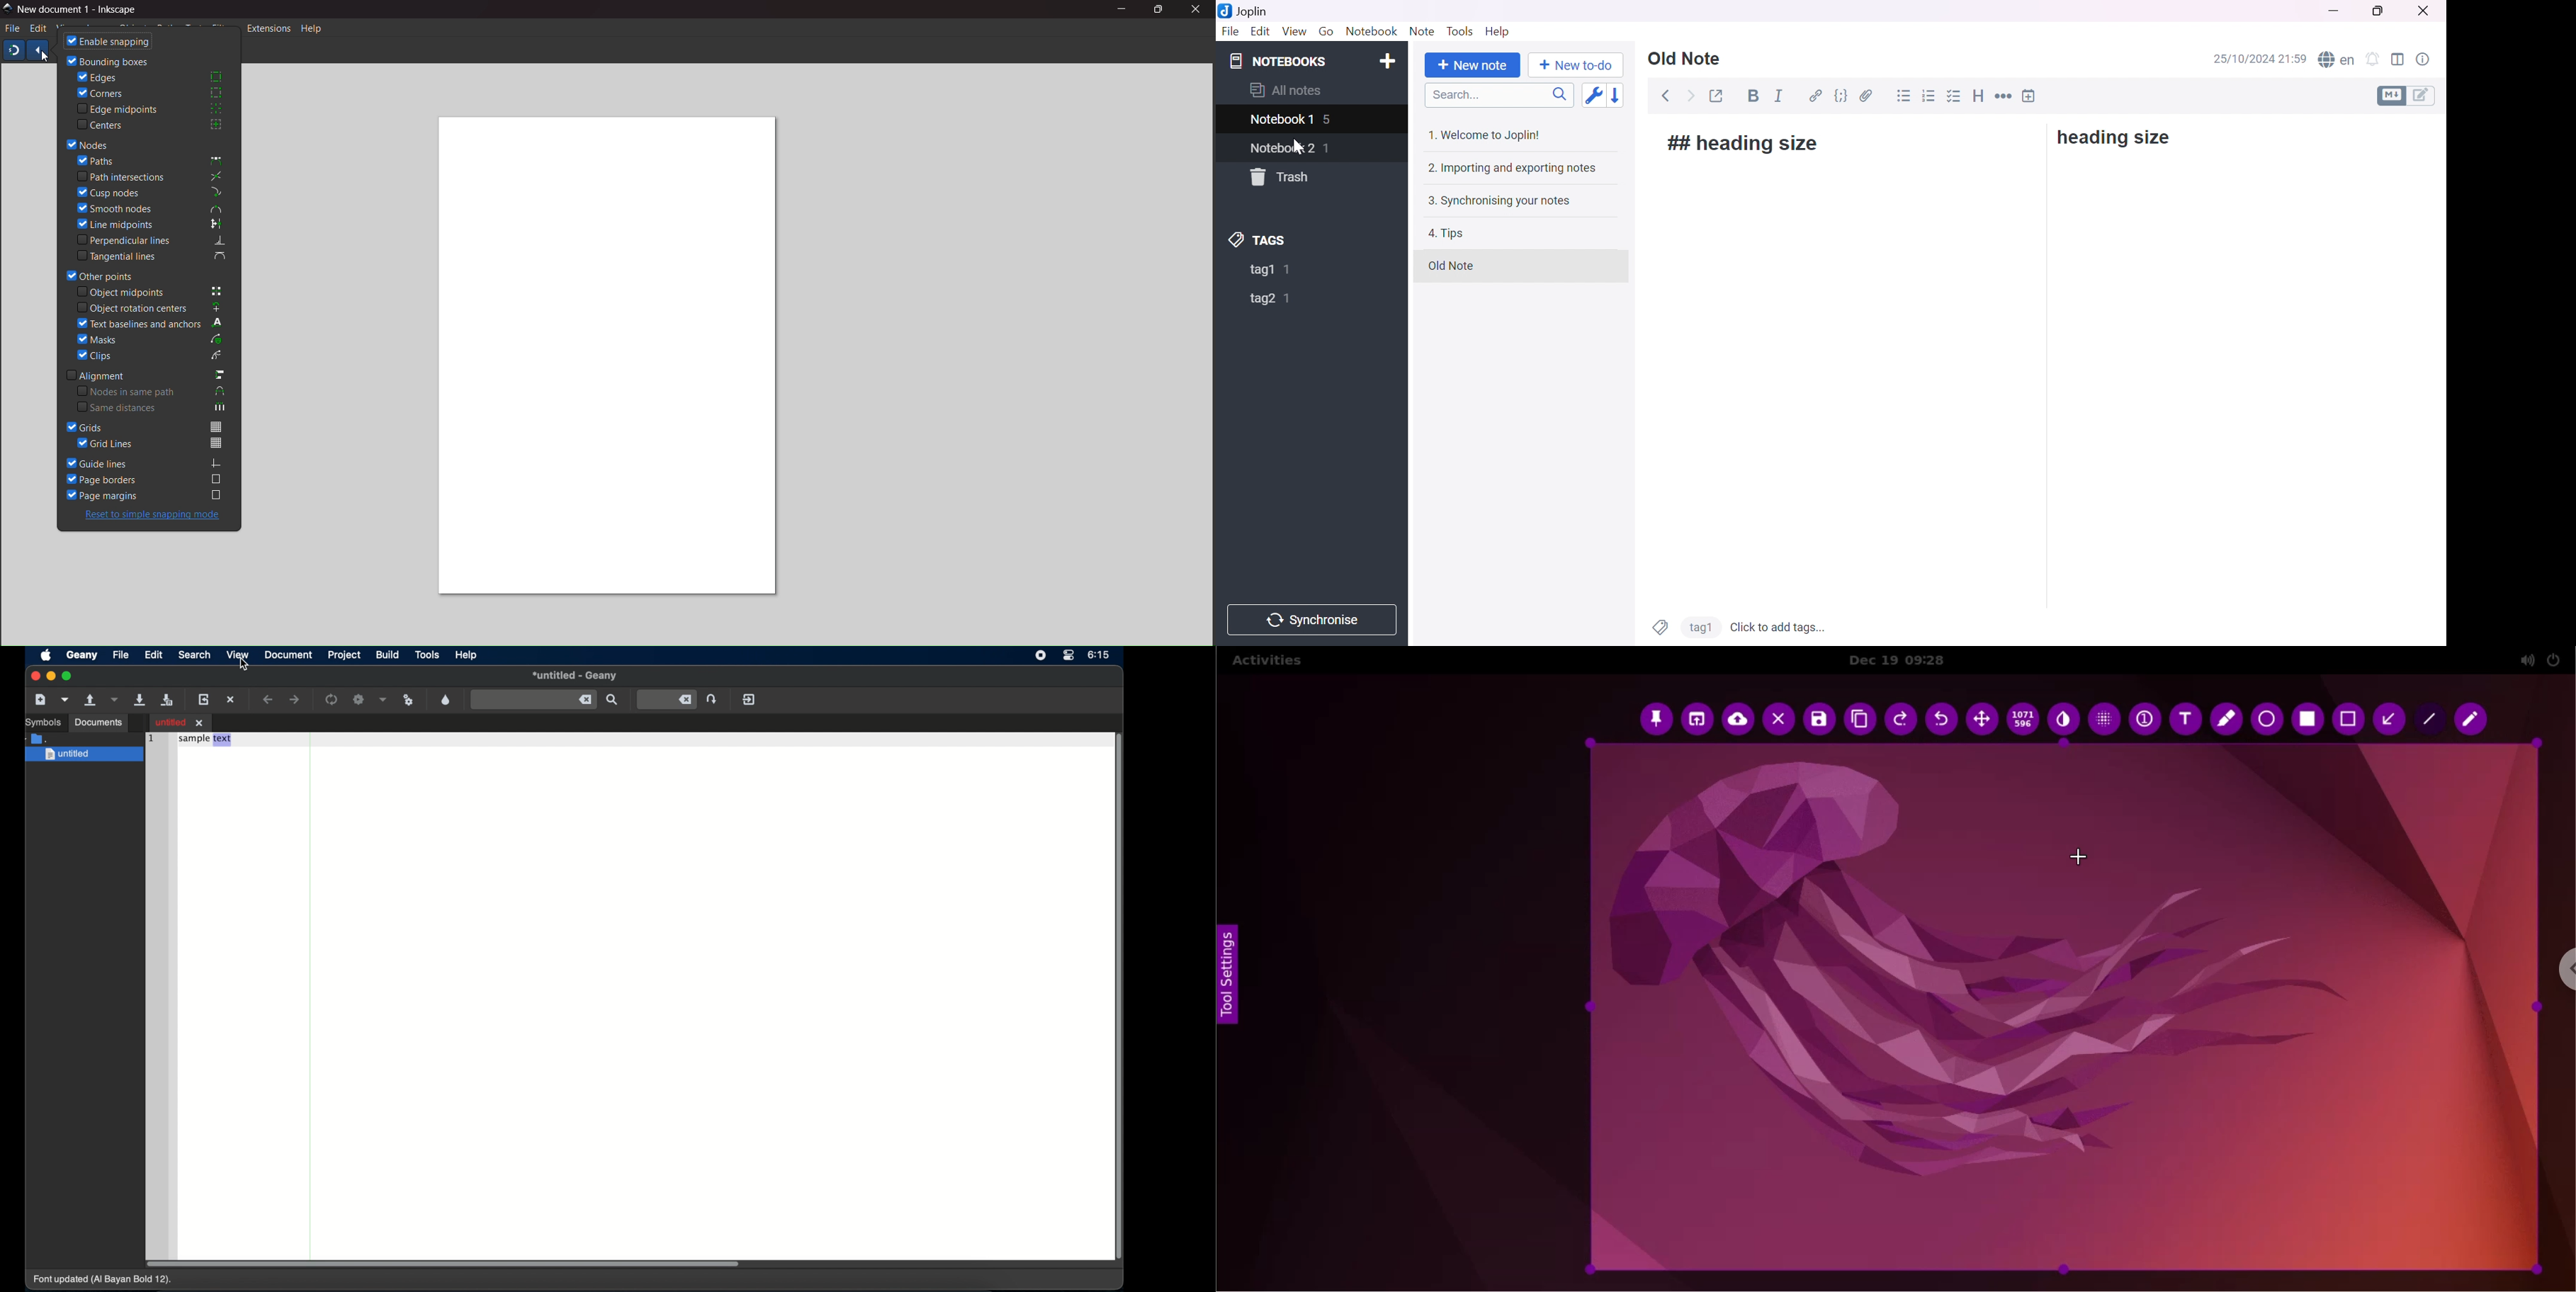  Describe the element at coordinates (1700, 626) in the screenshot. I see `tag2` at that location.